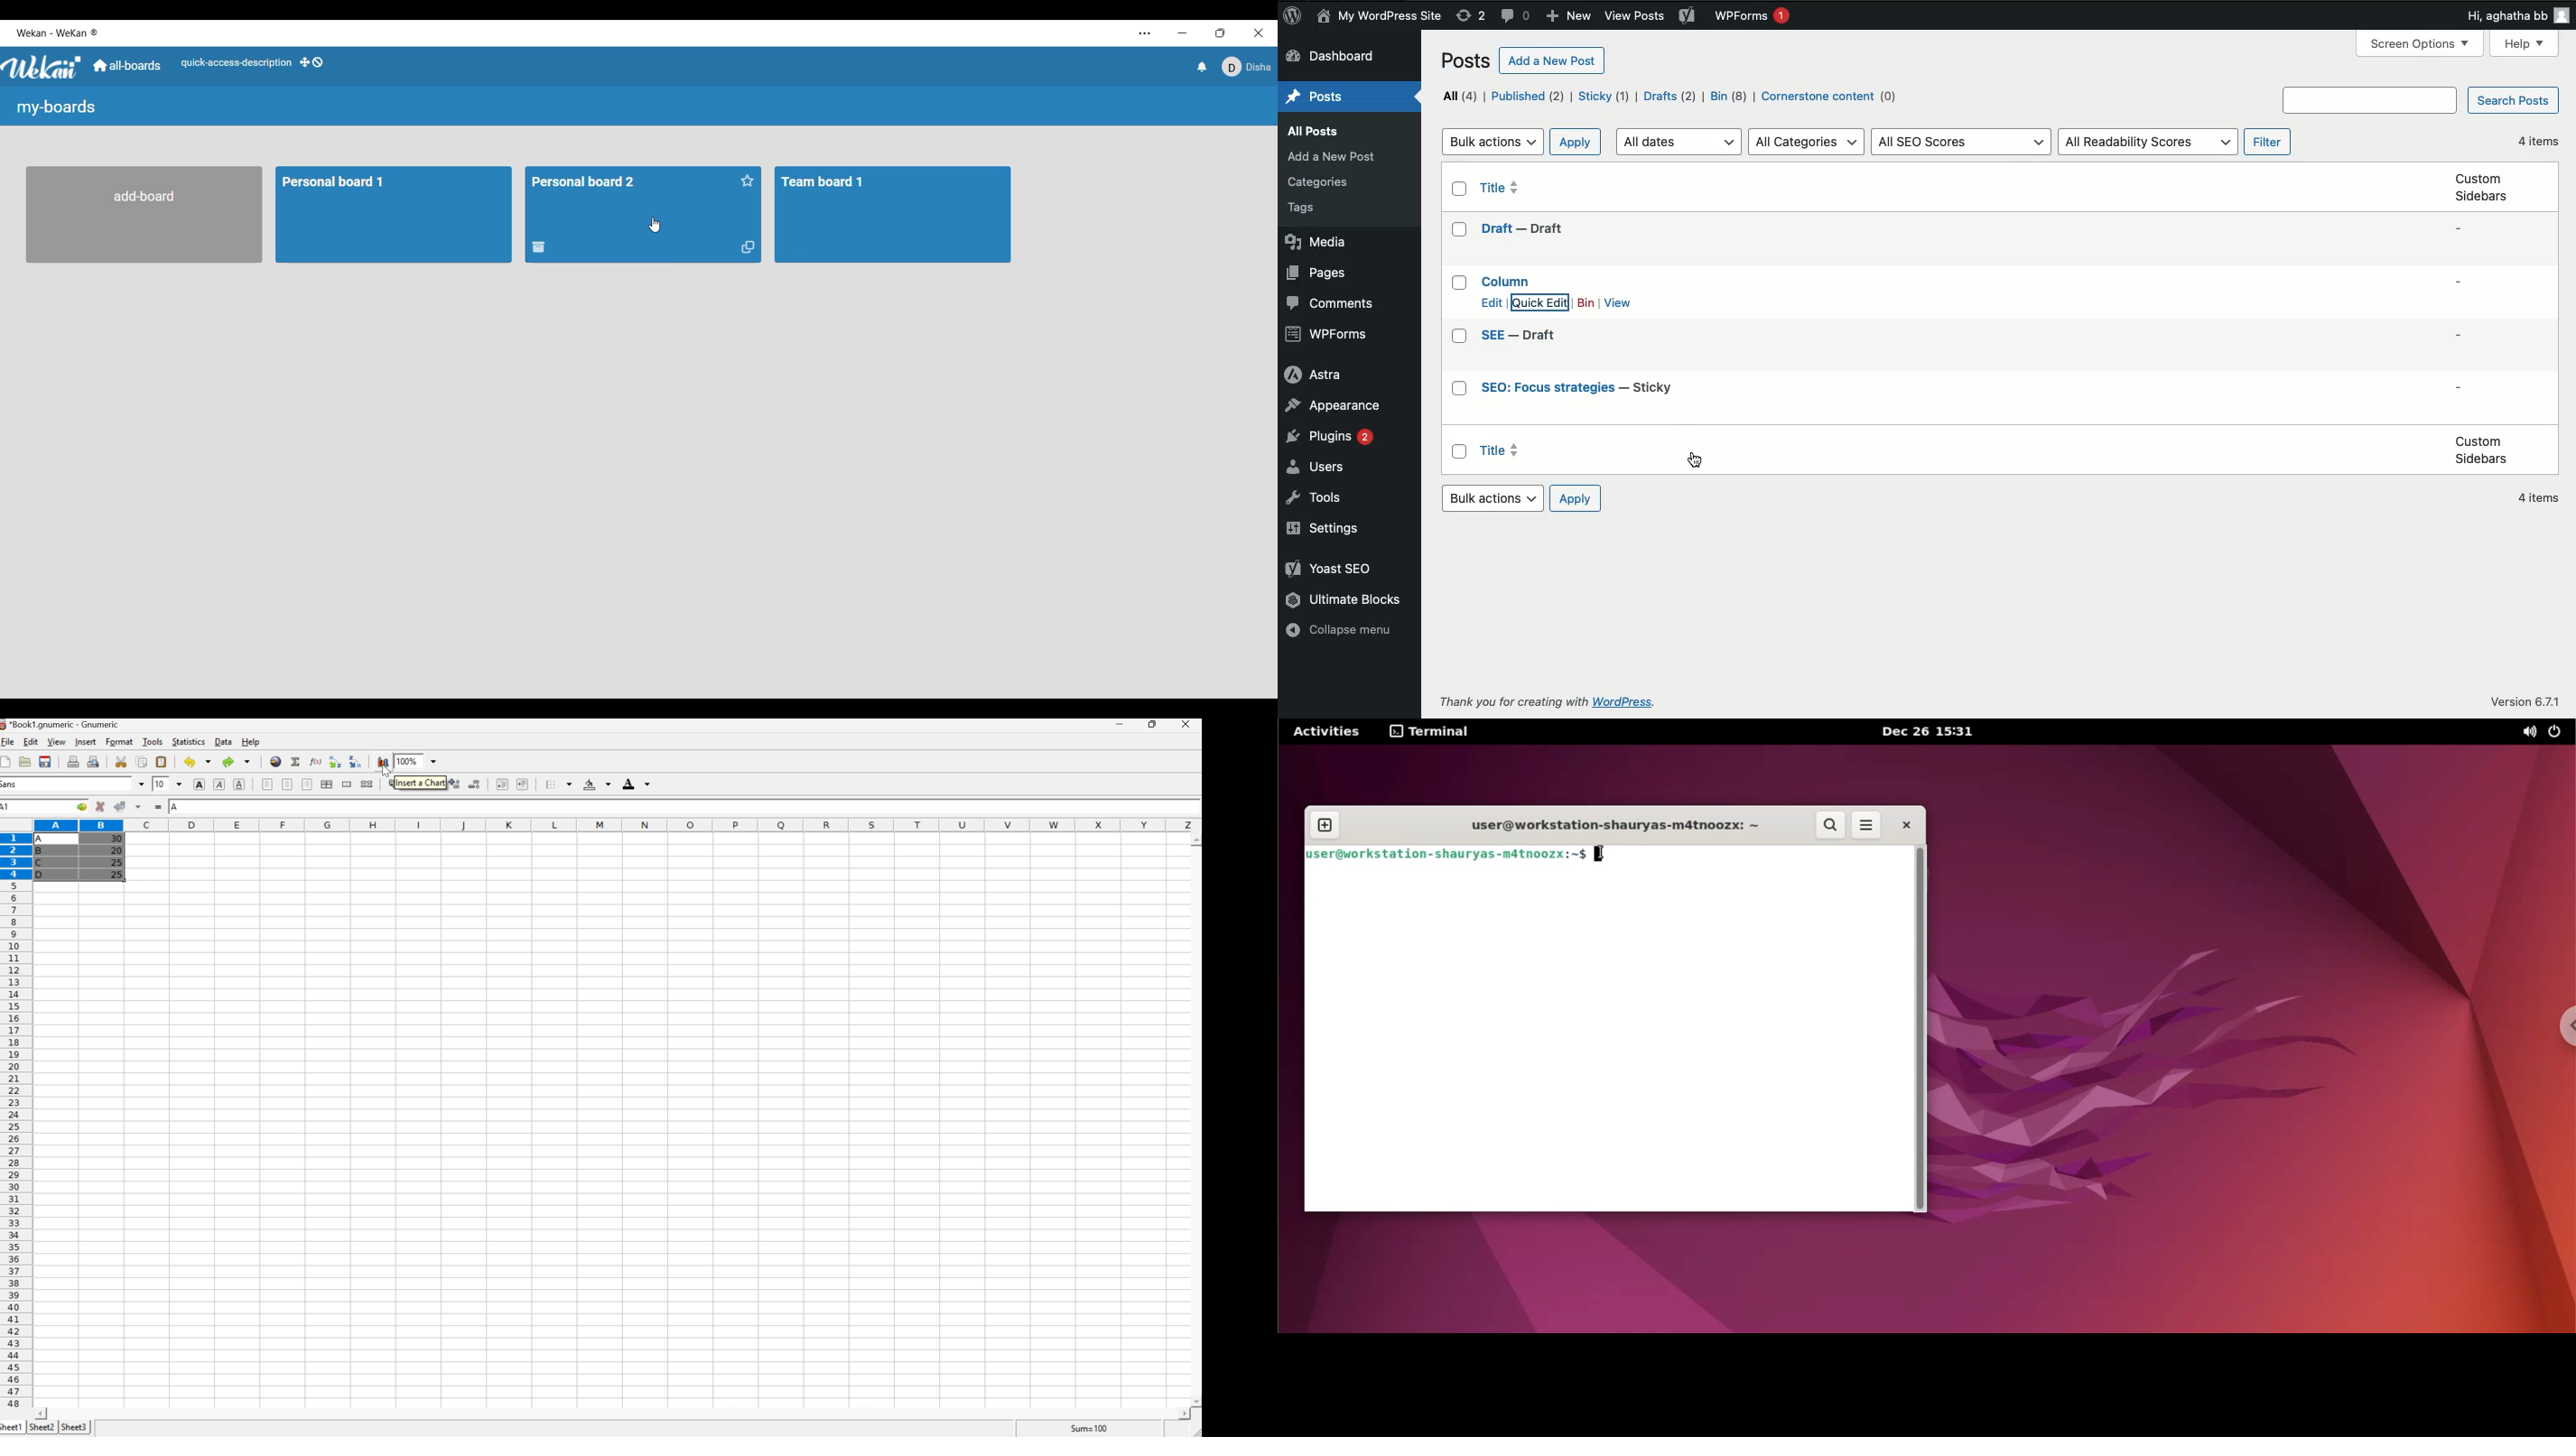  What do you see at coordinates (140, 784) in the screenshot?
I see `Drop Down` at bounding box center [140, 784].